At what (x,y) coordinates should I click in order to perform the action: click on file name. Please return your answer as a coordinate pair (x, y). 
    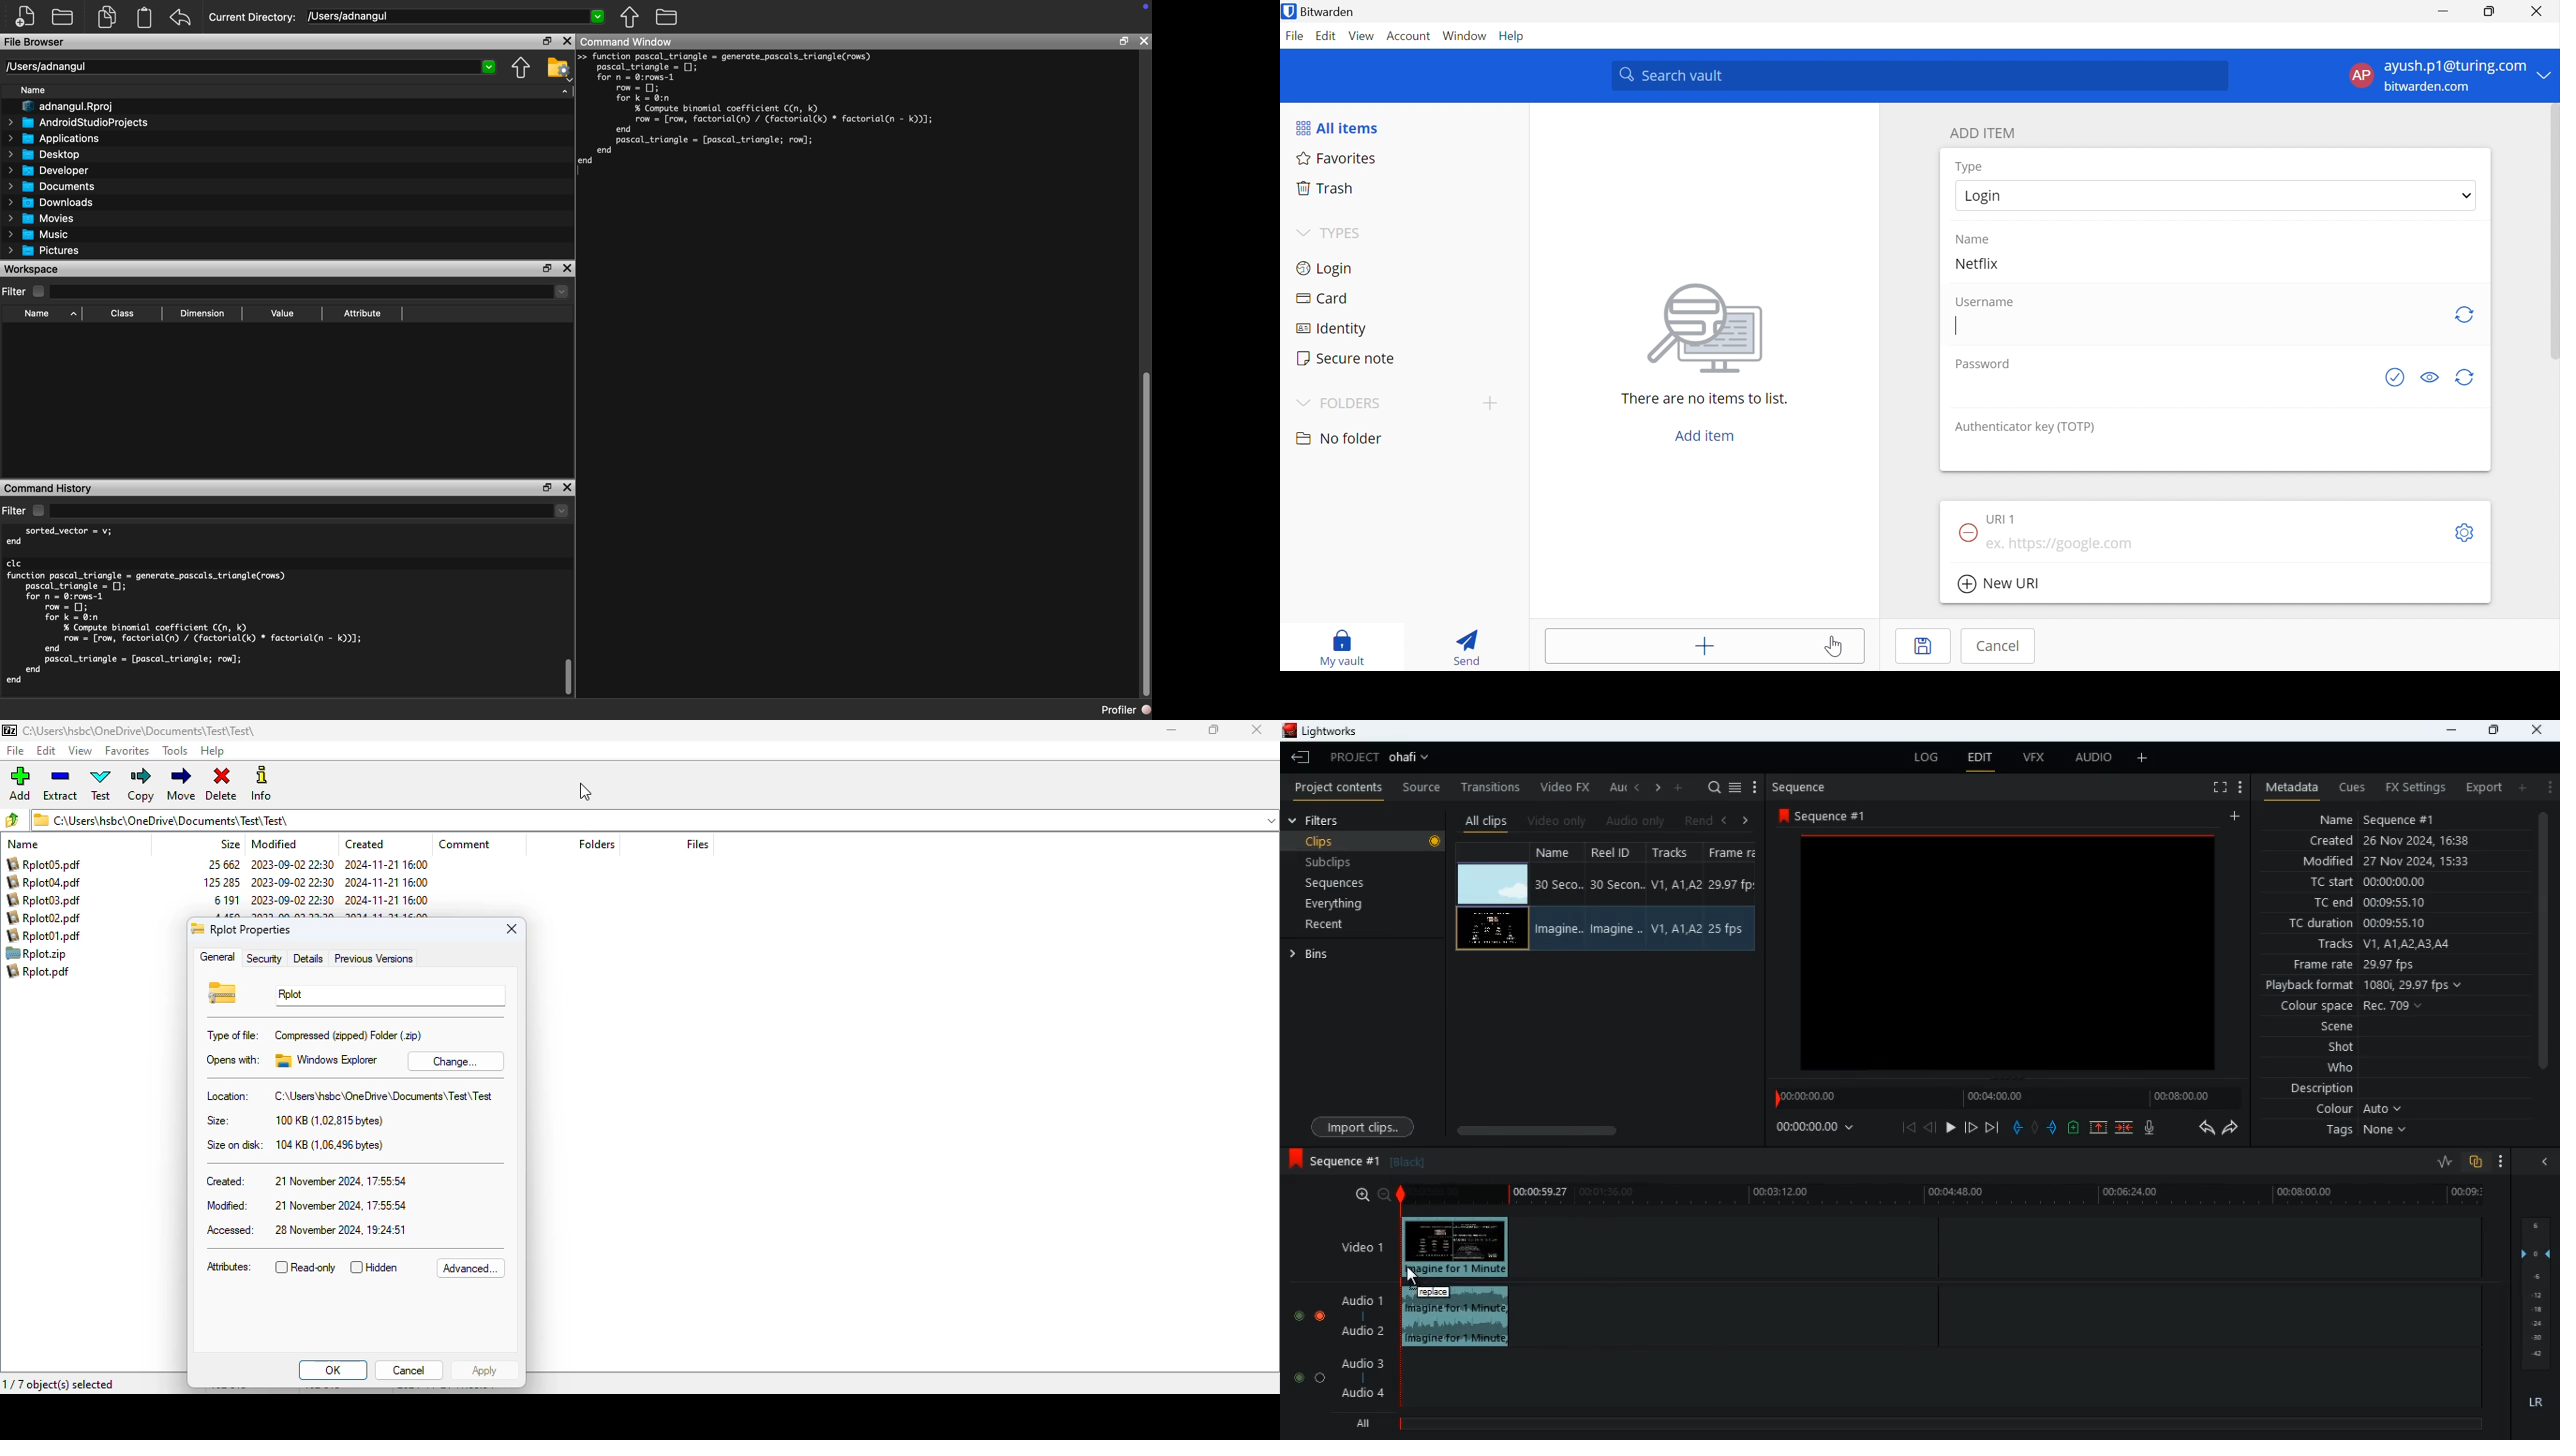
    Looking at the image, I should click on (43, 900).